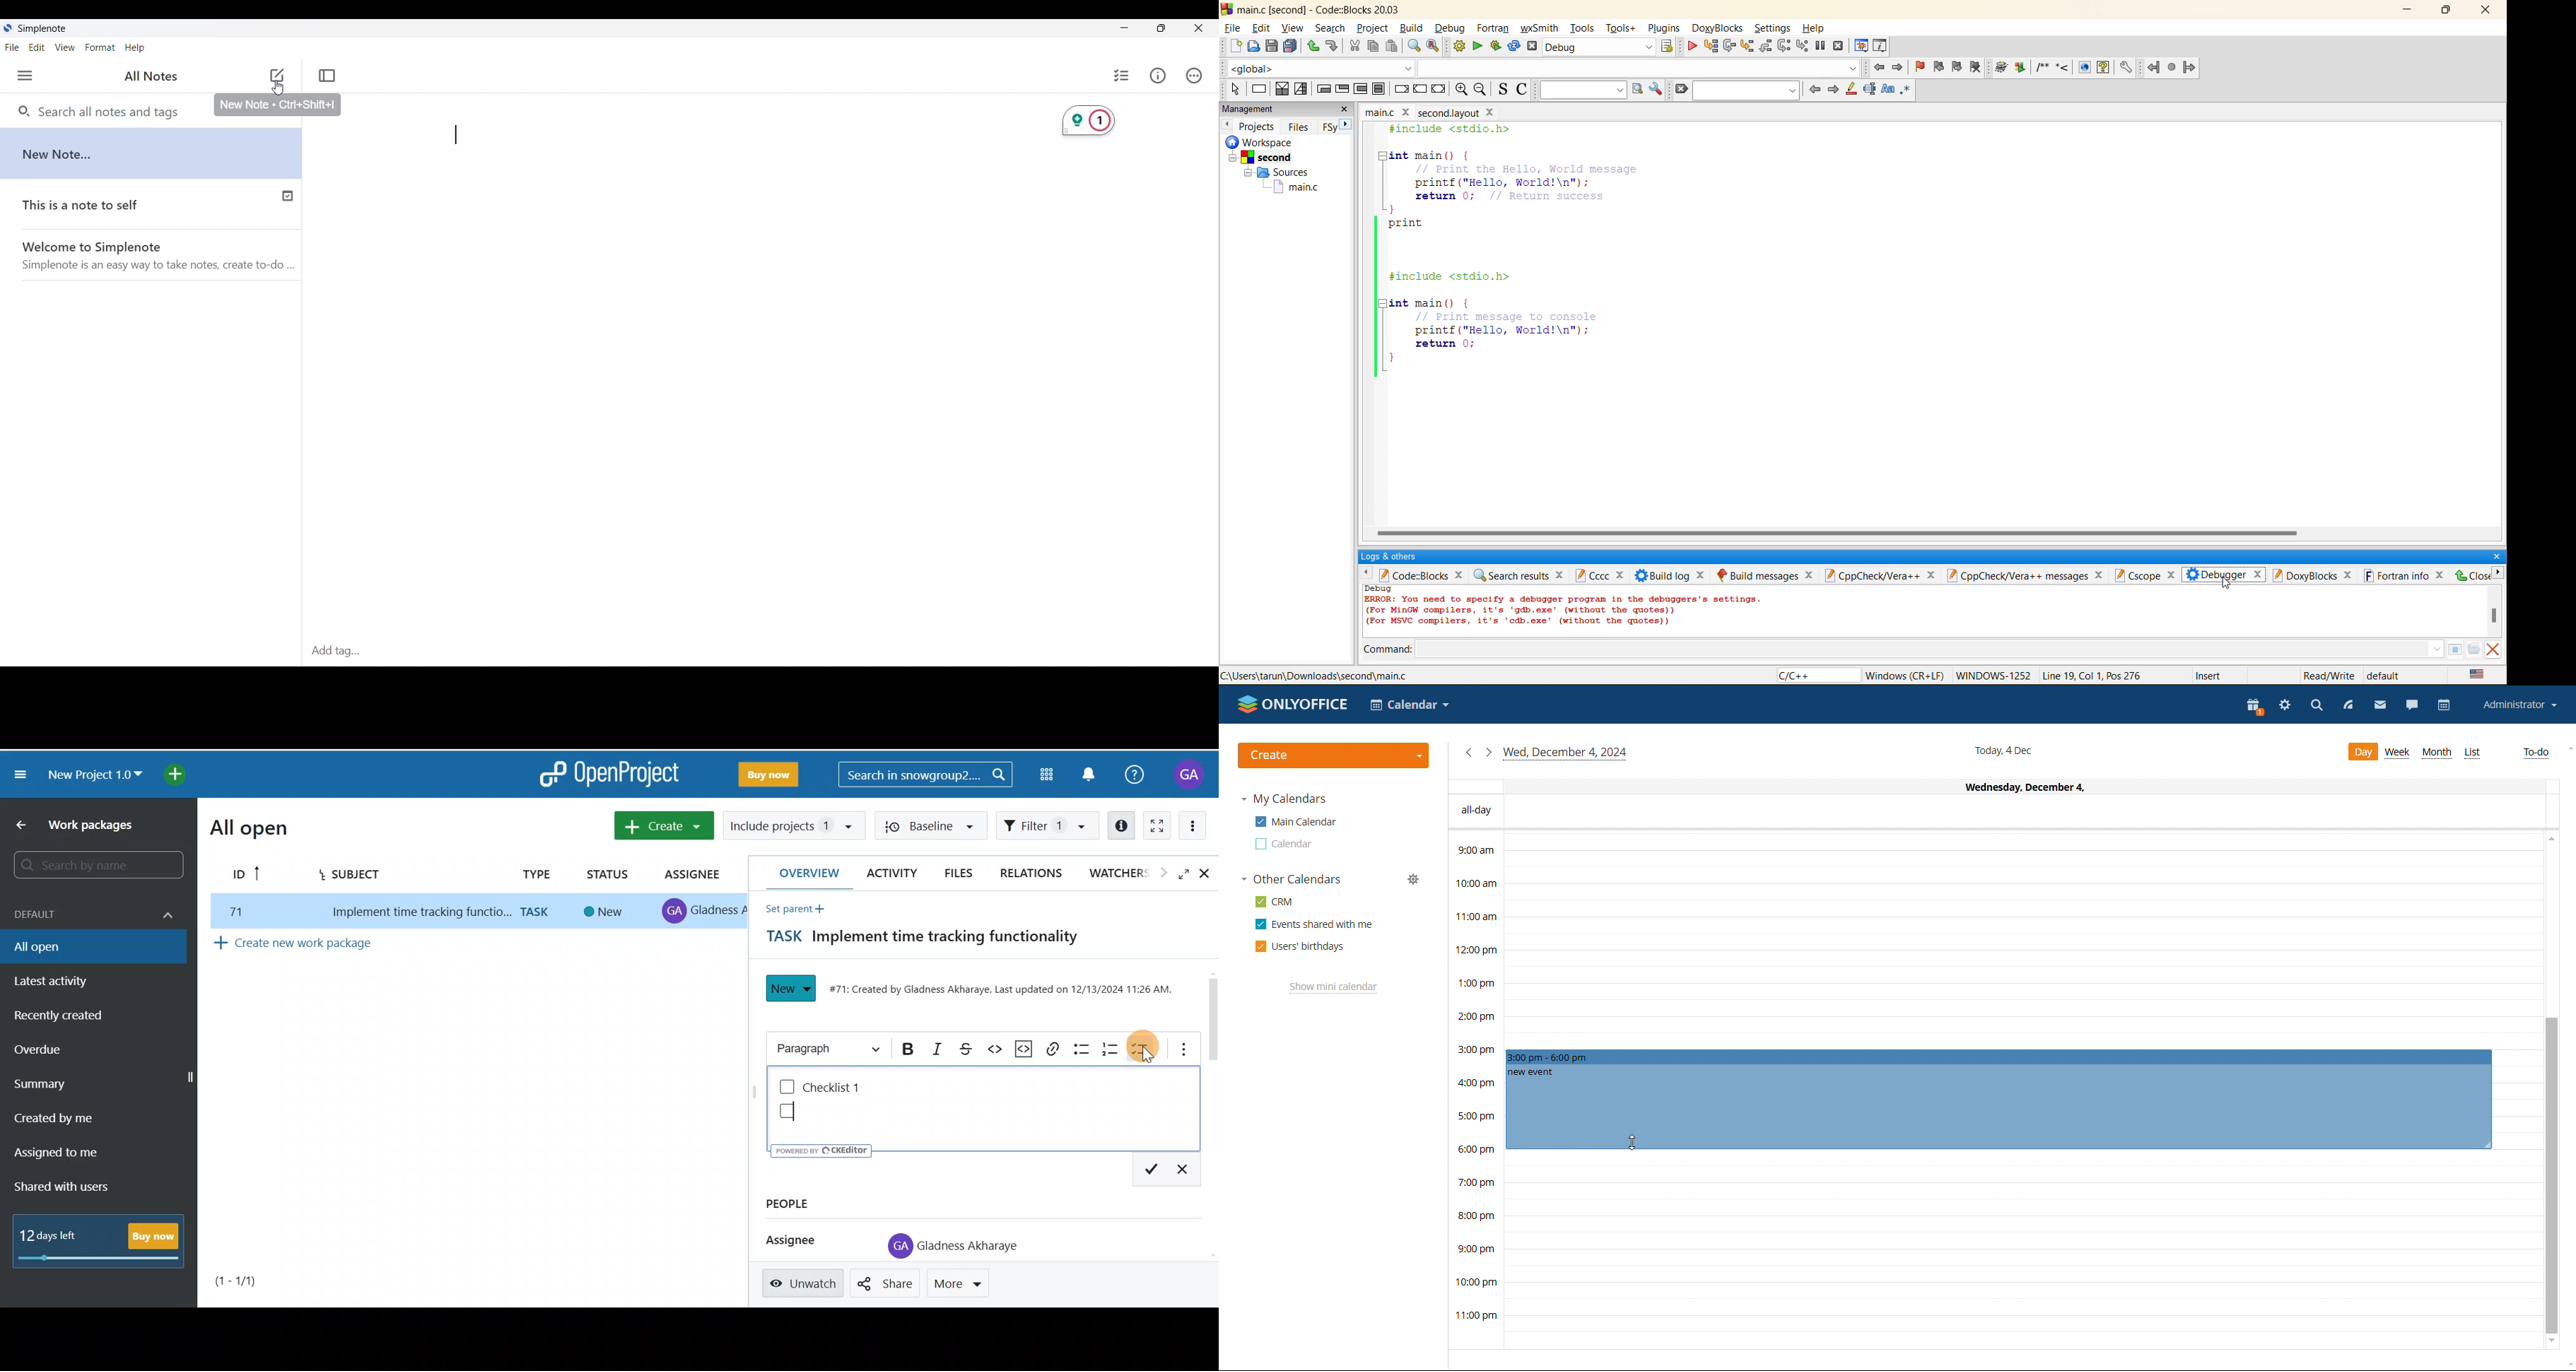 This screenshot has width=2576, height=1372. What do you see at coordinates (1365, 575) in the screenshot?
I see `left menu` at bounding box center [1365, 575].